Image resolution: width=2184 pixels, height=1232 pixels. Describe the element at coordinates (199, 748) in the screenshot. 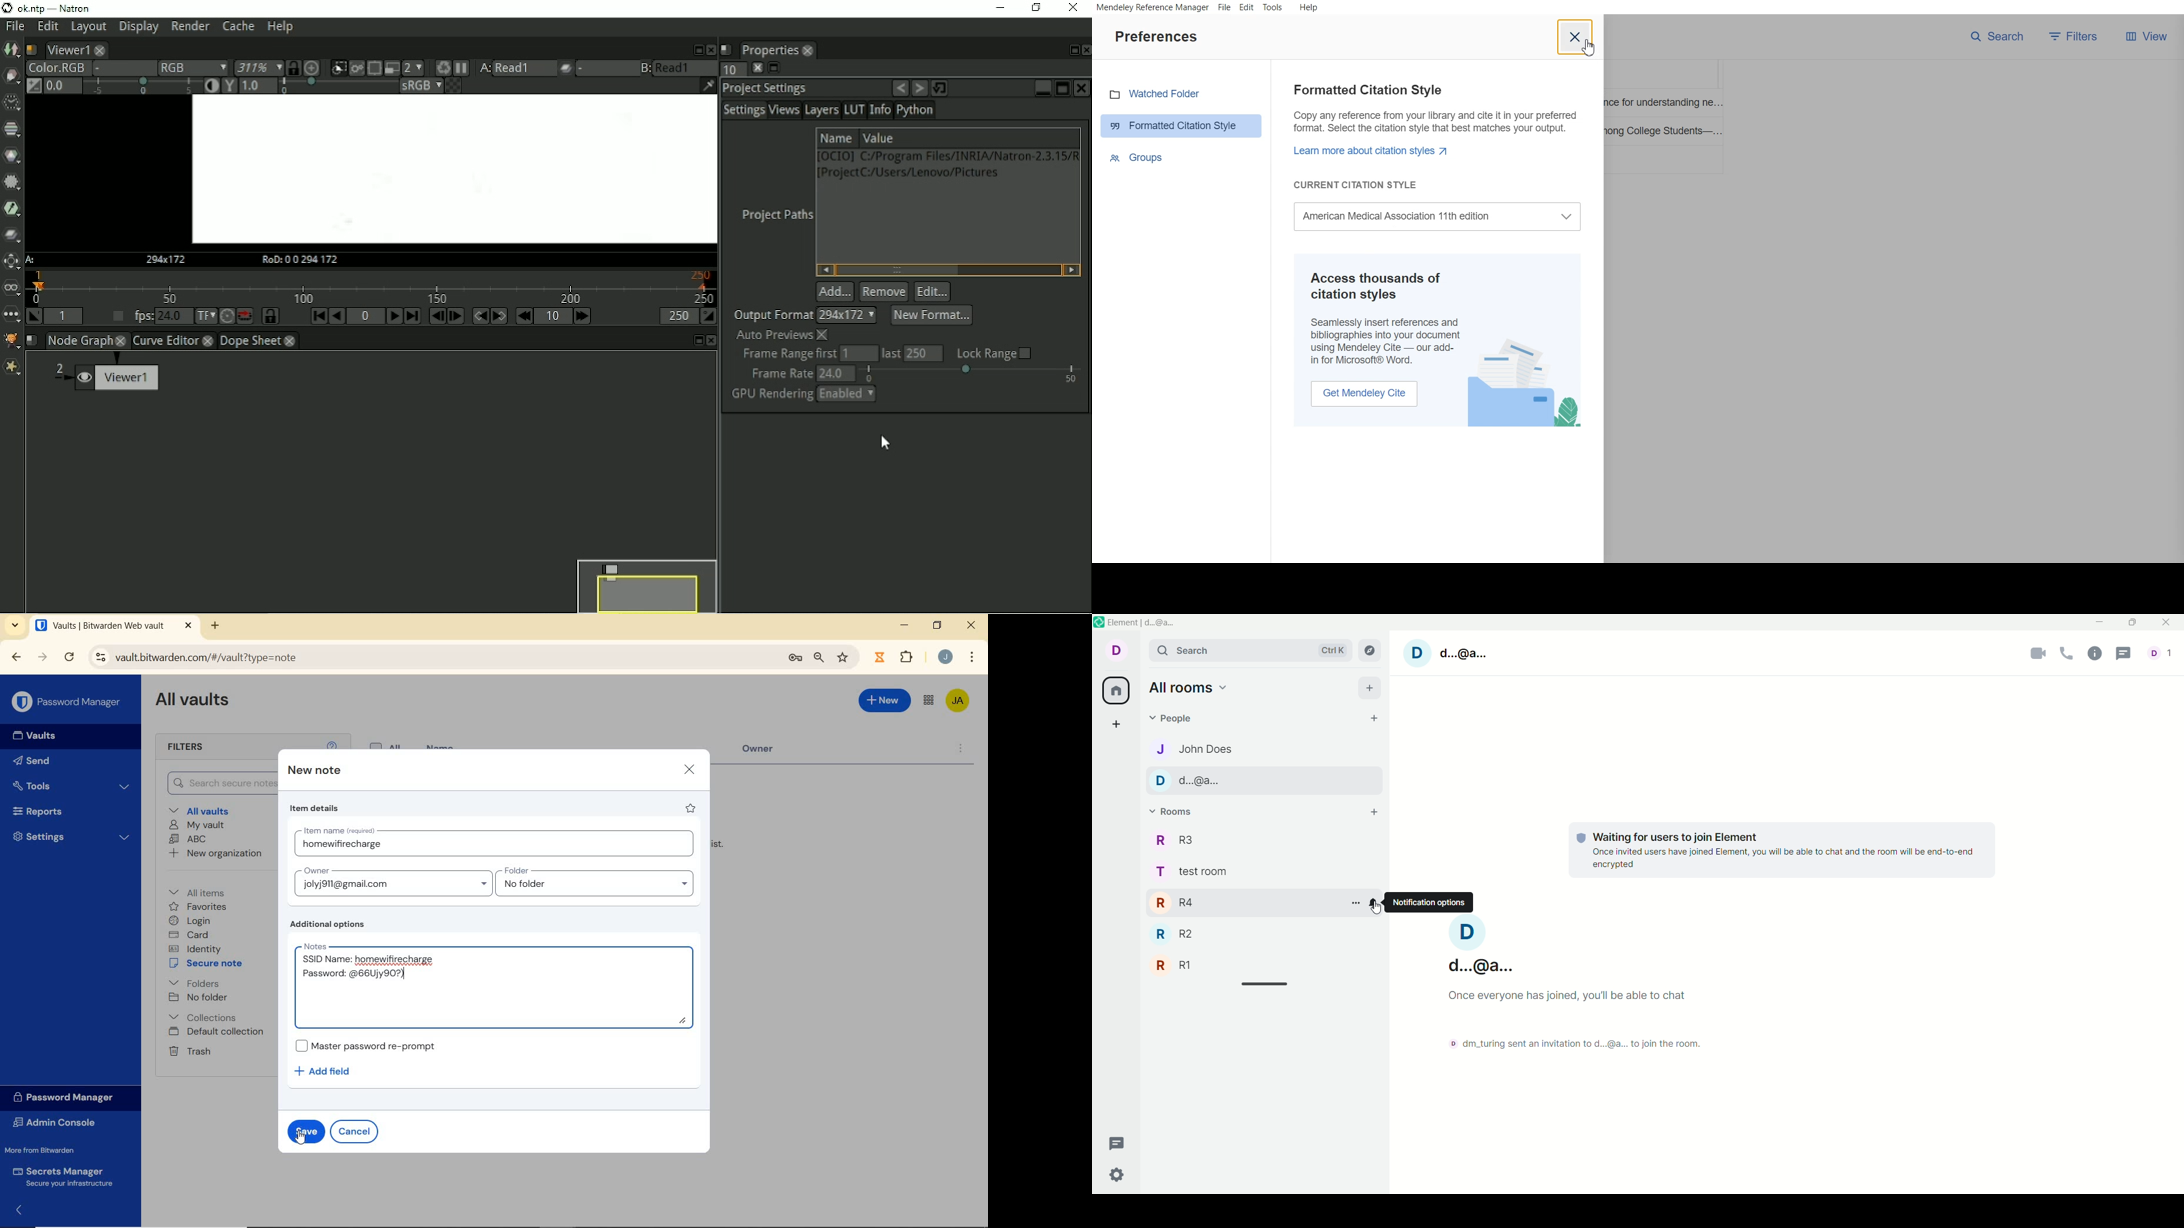

I see `Filters` at that location.